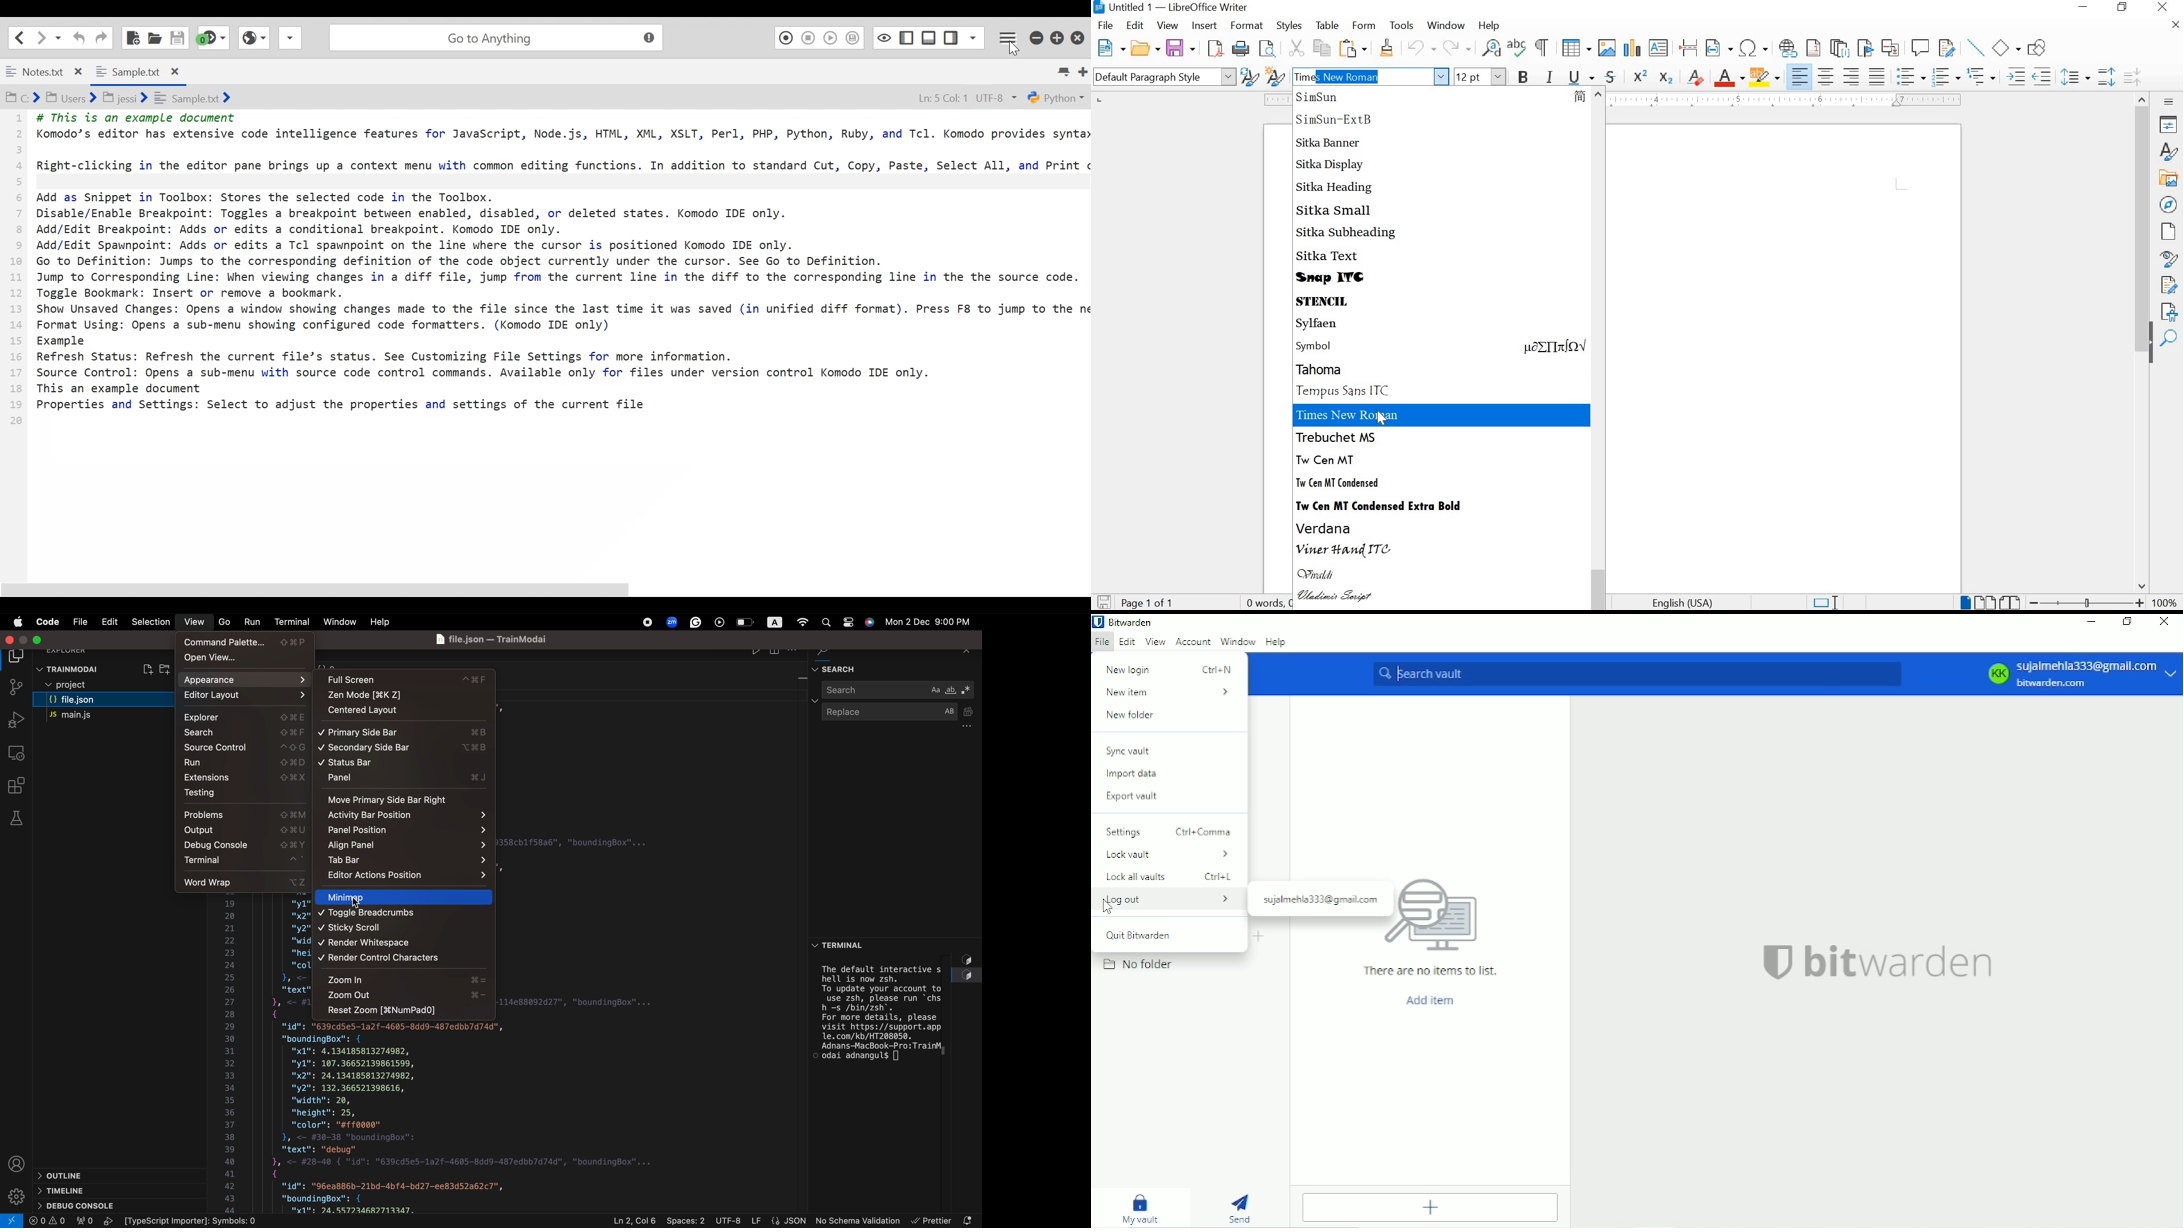 The image size is (2184, 1232). Describe the element at coordinates (899, 690) in the screenshot. I see `search` at that location.